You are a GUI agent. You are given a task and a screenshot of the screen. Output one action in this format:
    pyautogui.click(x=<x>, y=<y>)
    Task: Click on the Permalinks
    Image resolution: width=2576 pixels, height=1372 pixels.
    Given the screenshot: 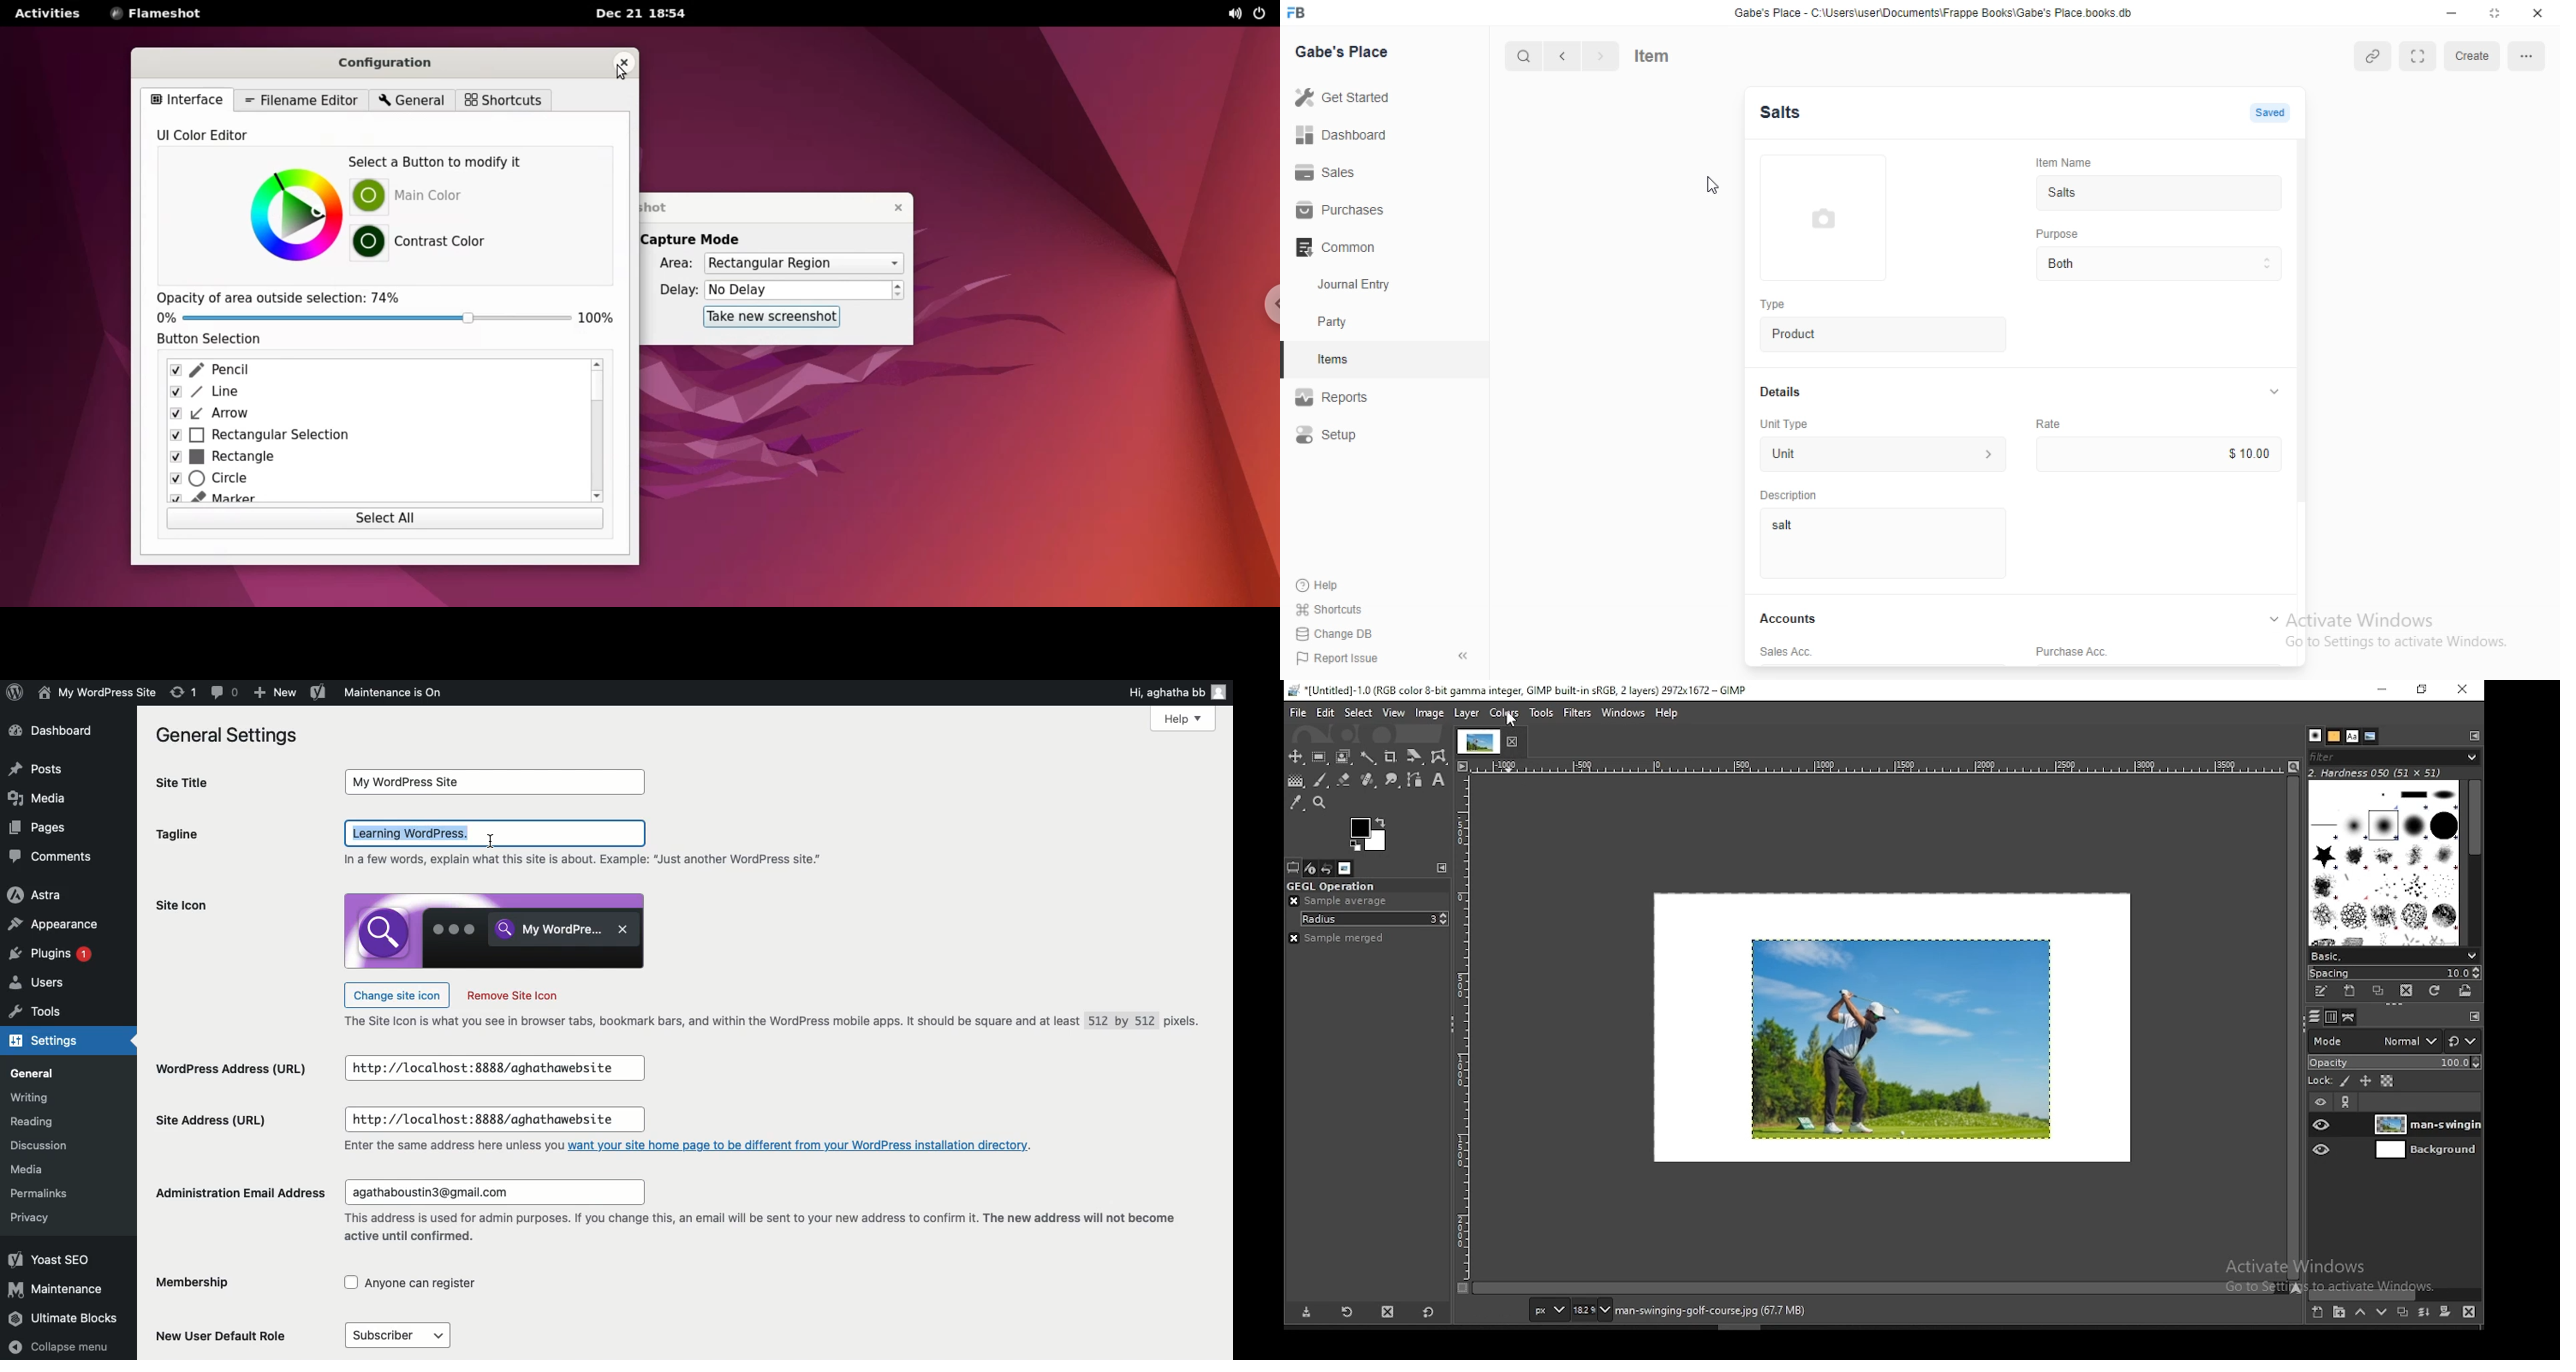 What is the action you would take?
    pyautogui.click(x=43, y=1191)
    